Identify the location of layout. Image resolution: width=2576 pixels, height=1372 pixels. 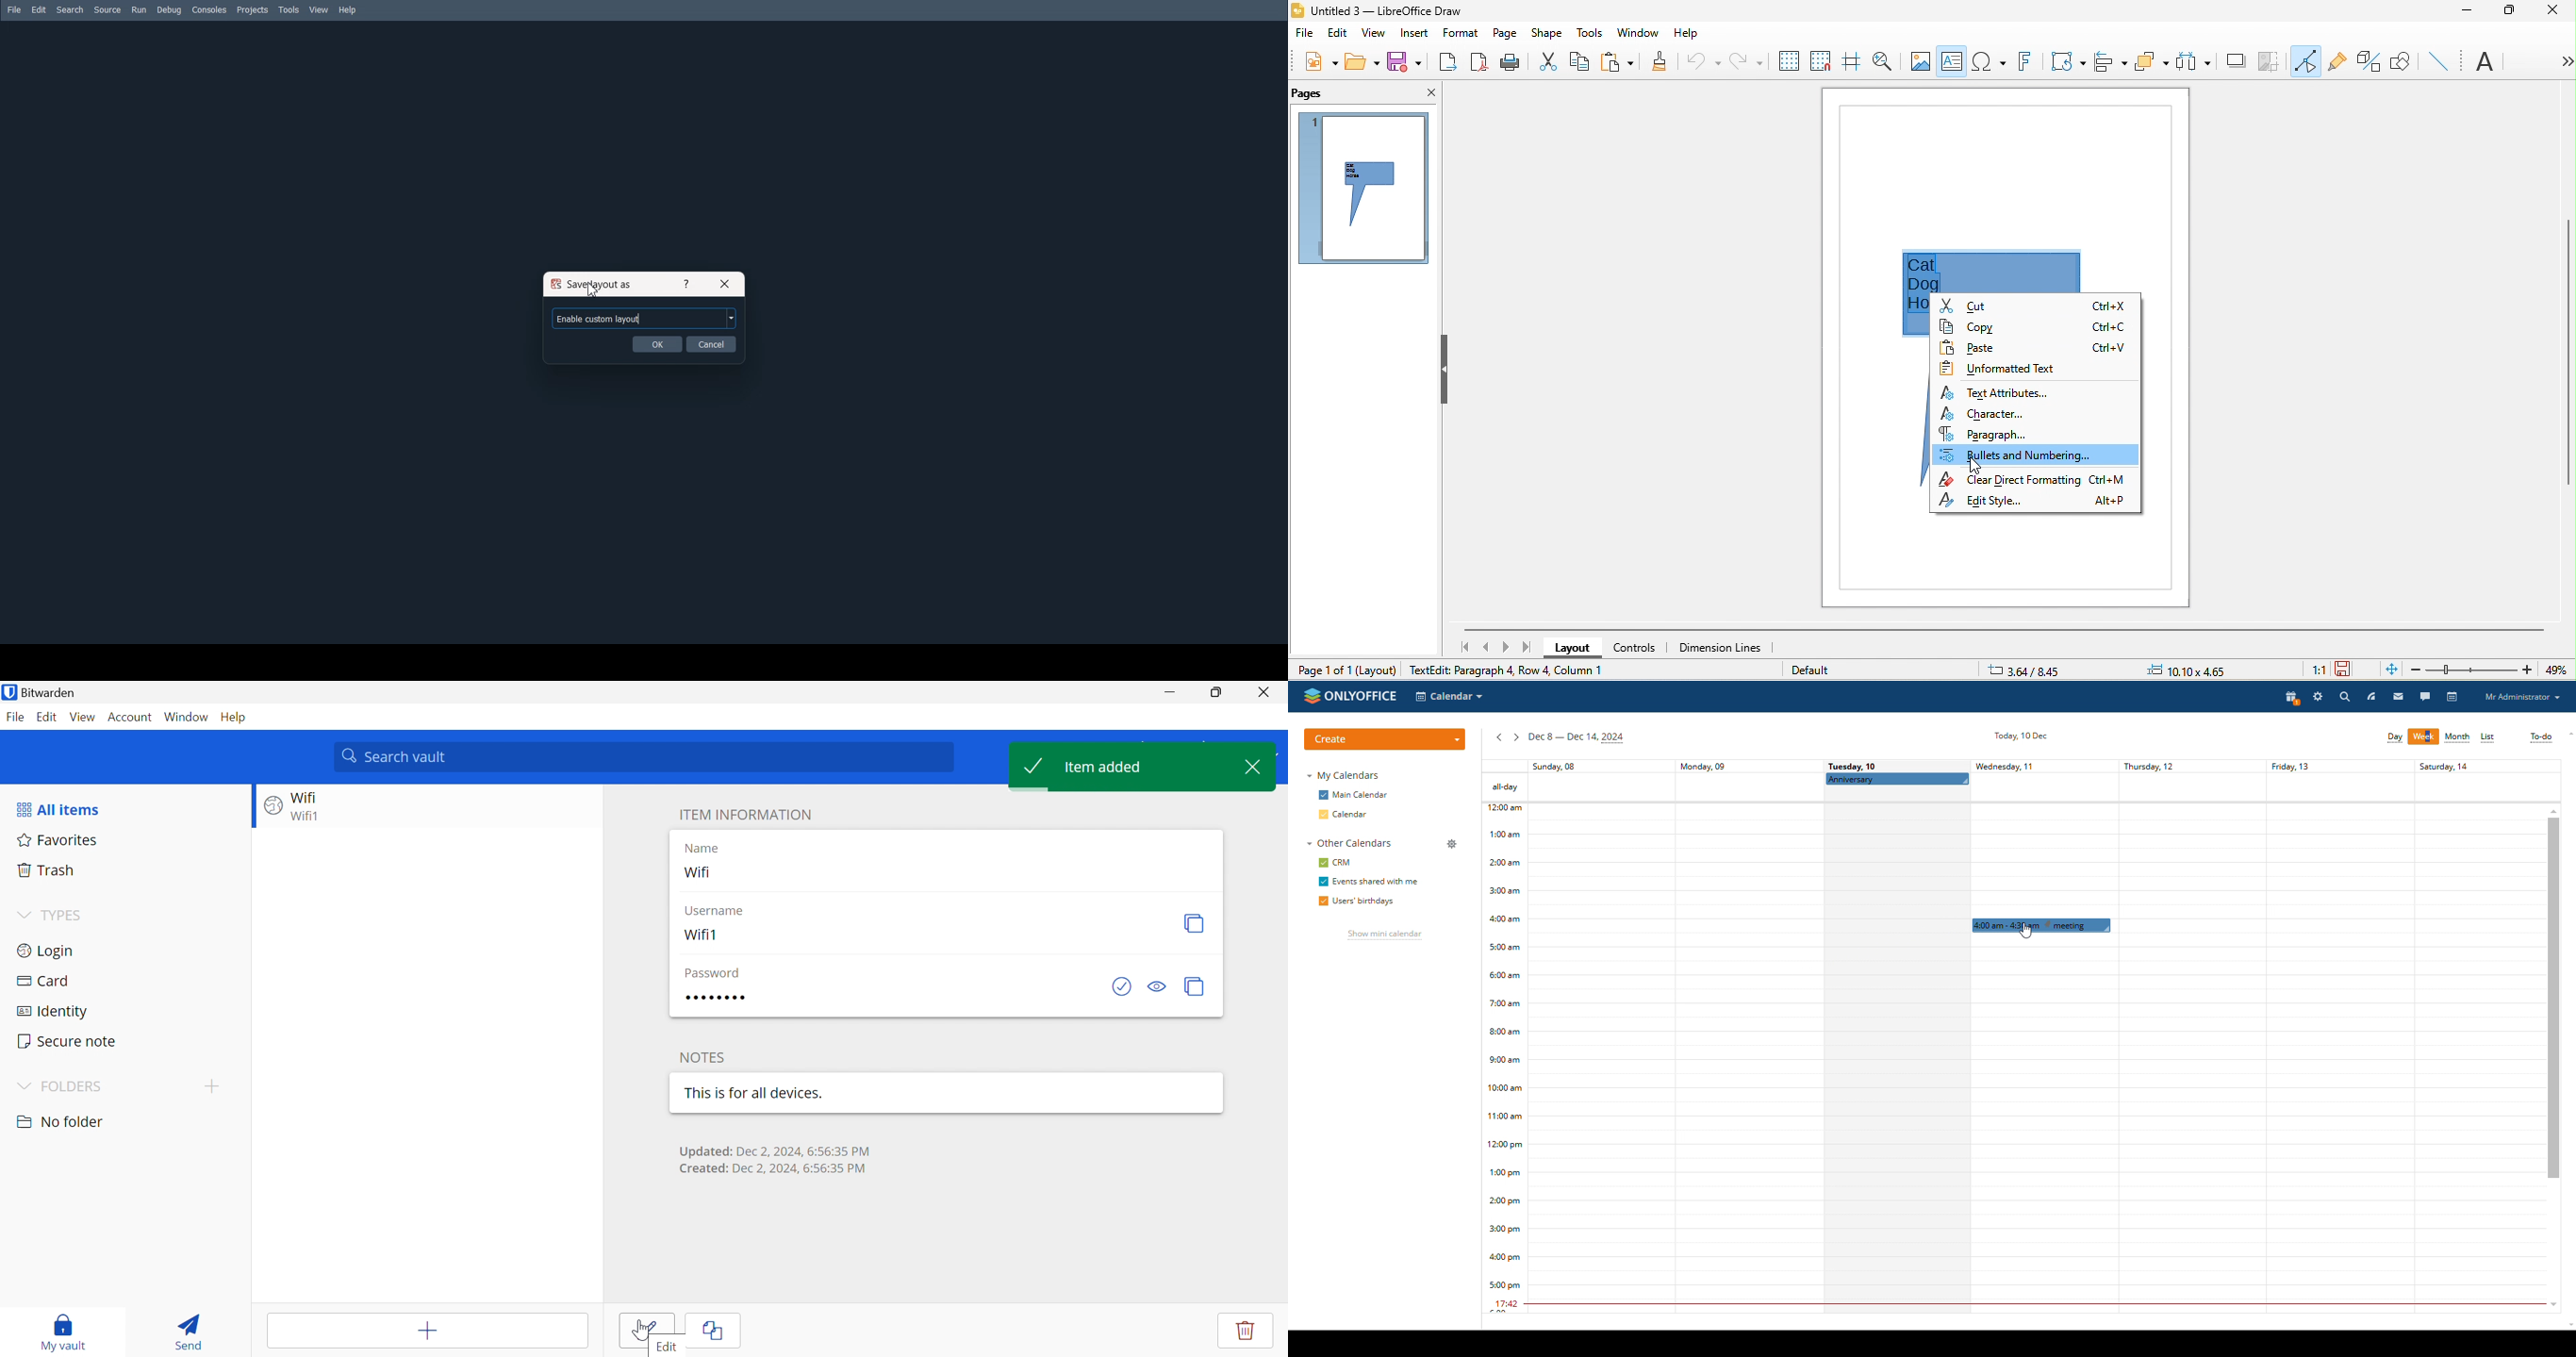
(1567, 649).